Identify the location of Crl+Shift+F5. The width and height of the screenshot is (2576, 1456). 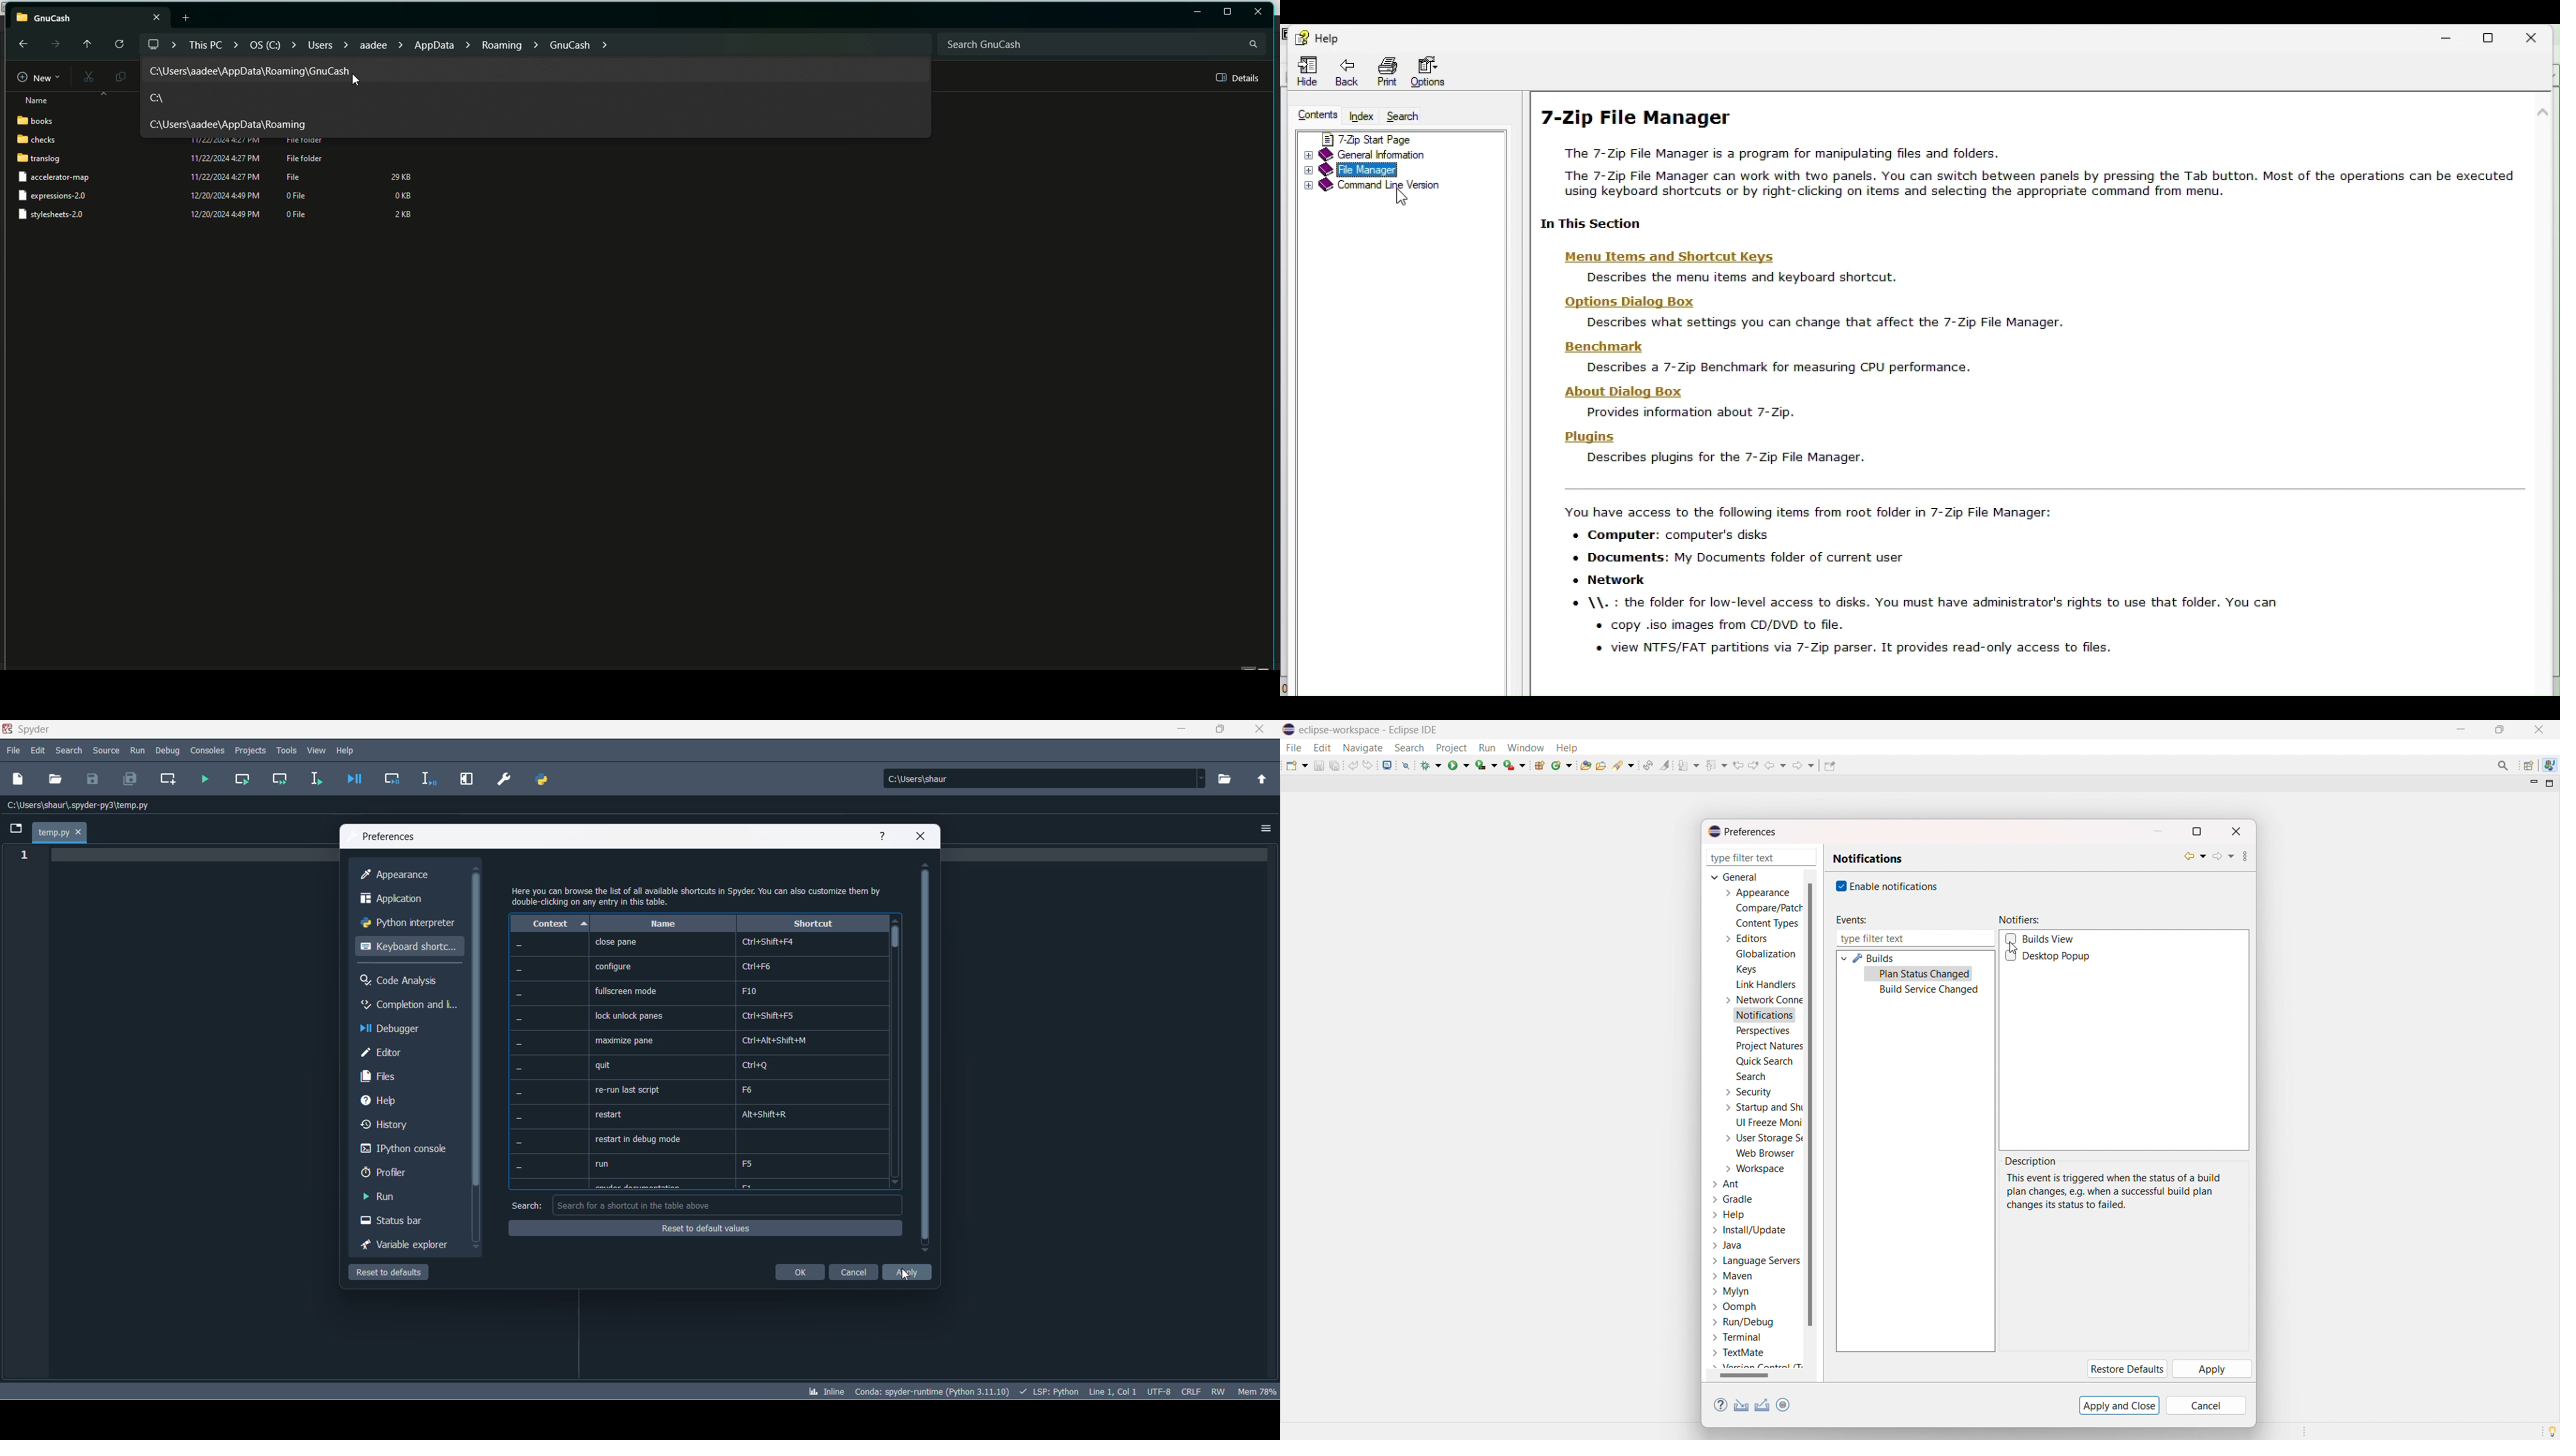
(772, 1017).